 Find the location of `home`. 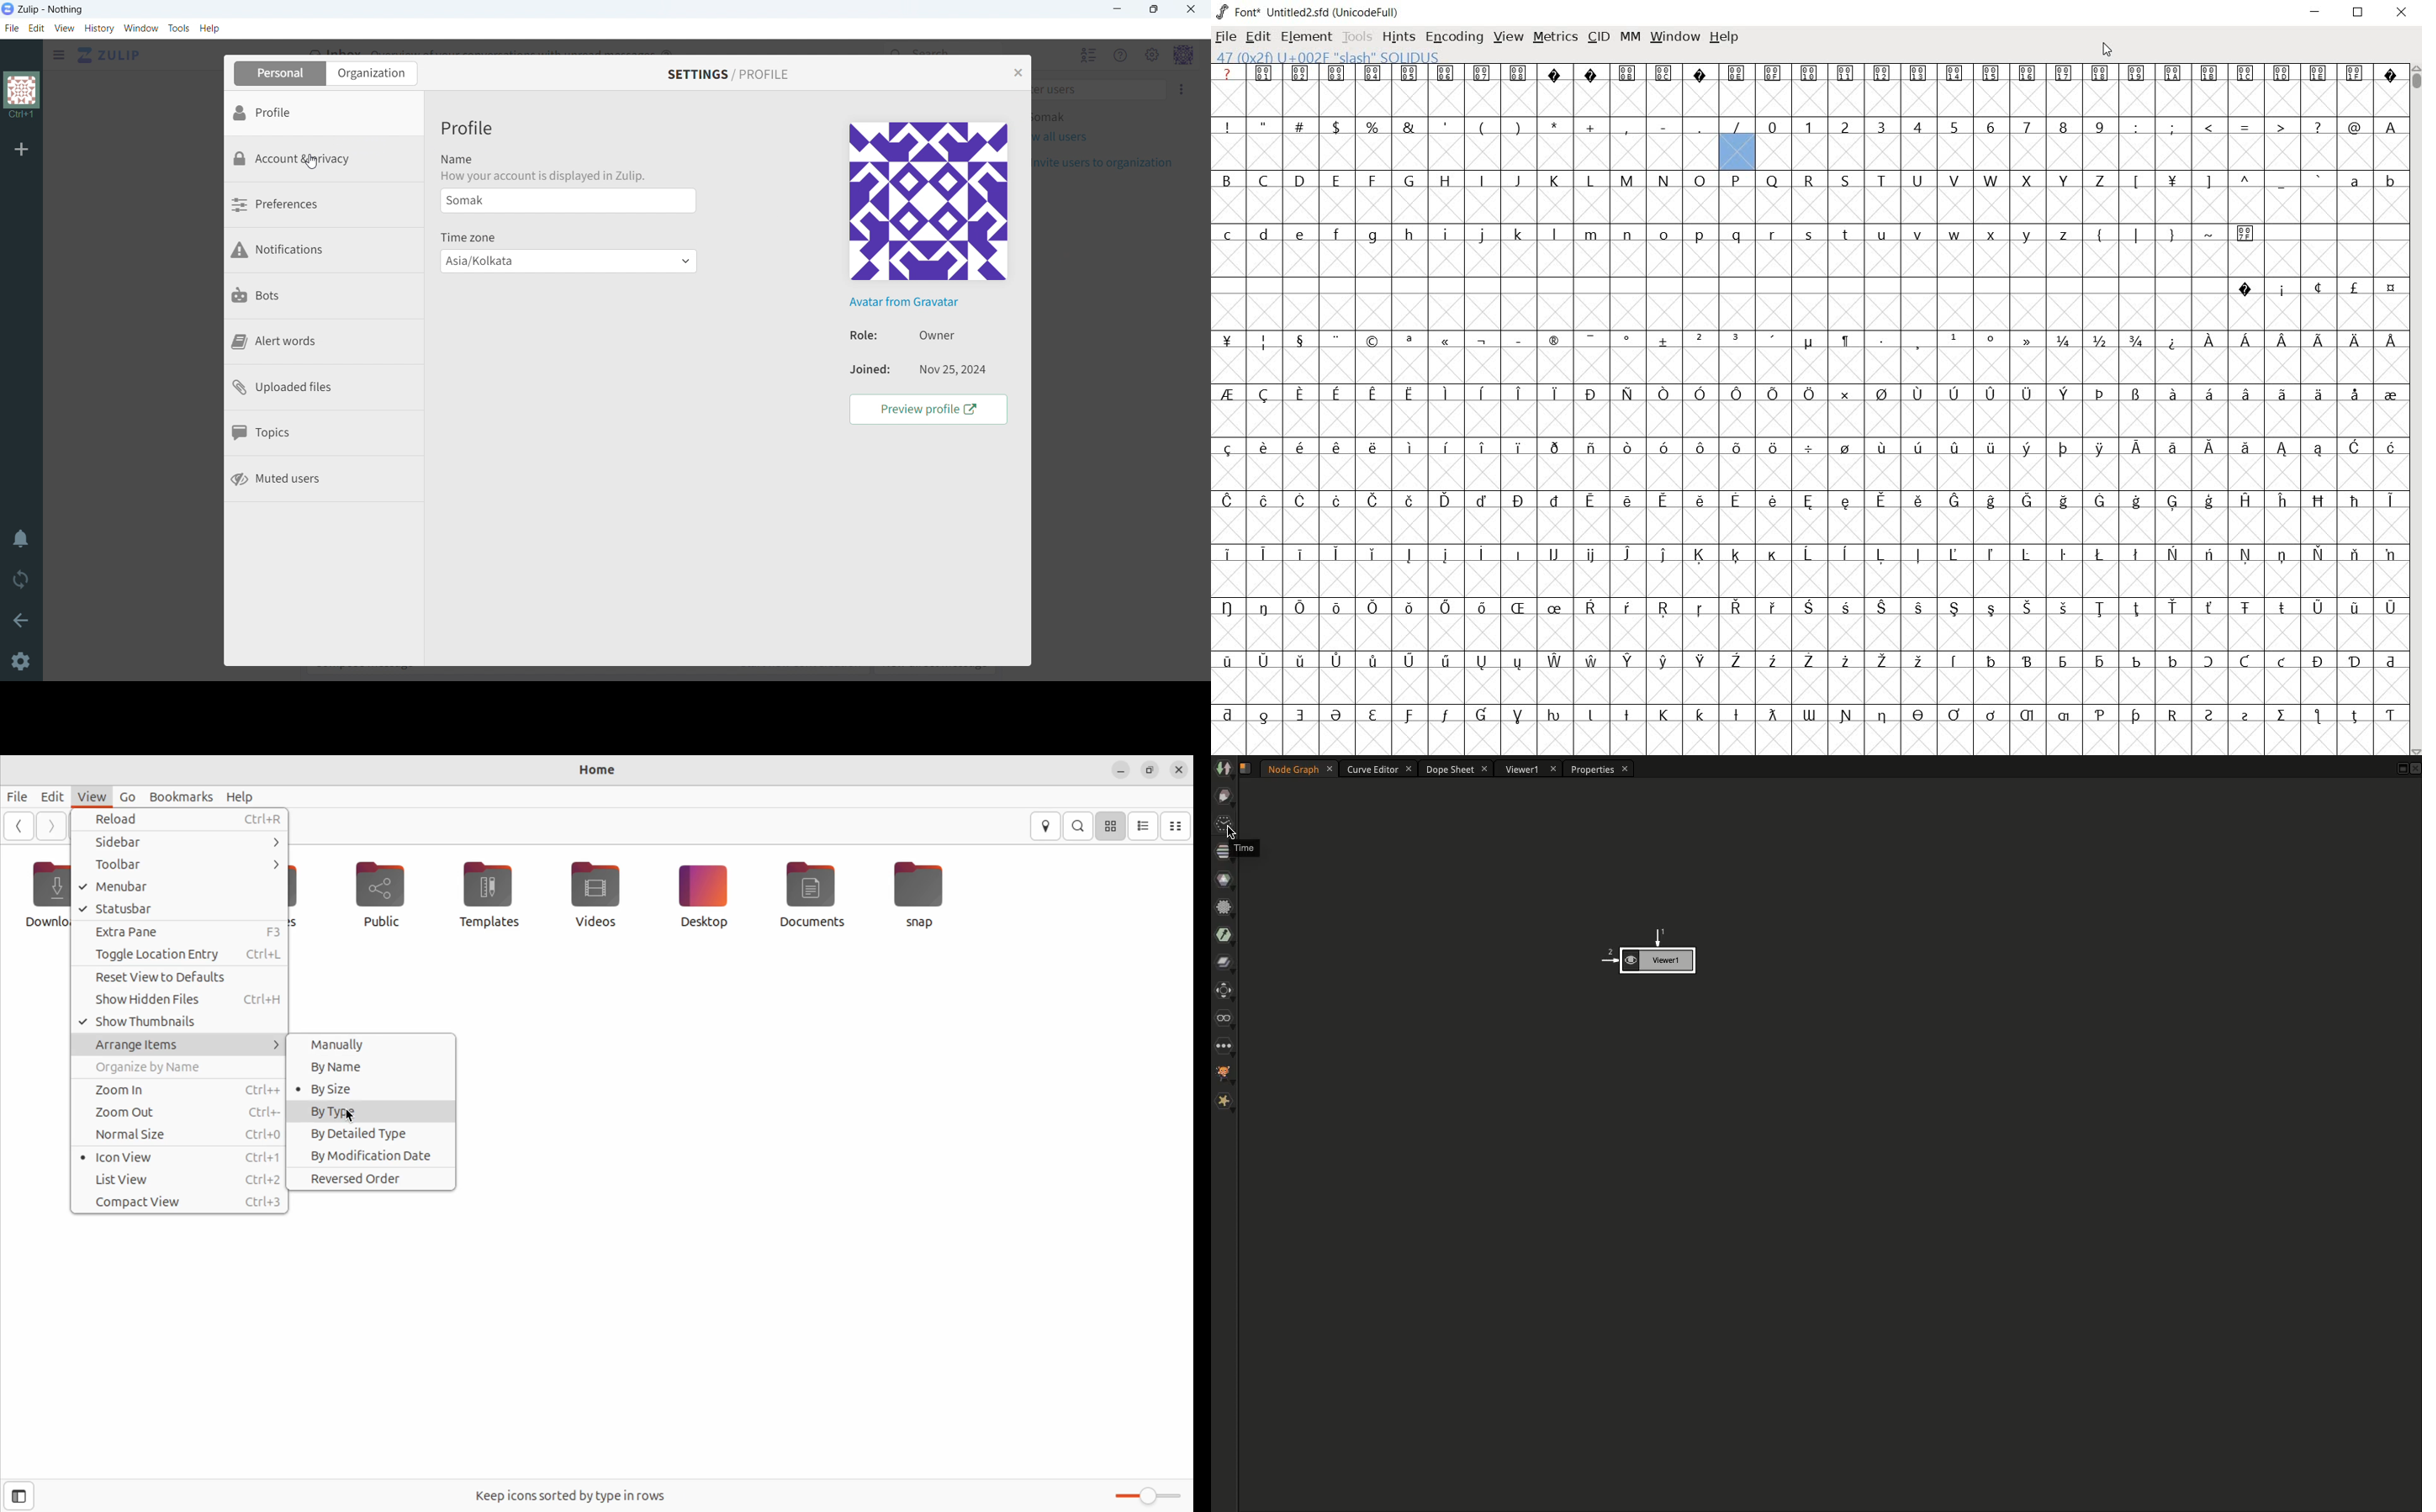

home is located at coordinates (593, 770).